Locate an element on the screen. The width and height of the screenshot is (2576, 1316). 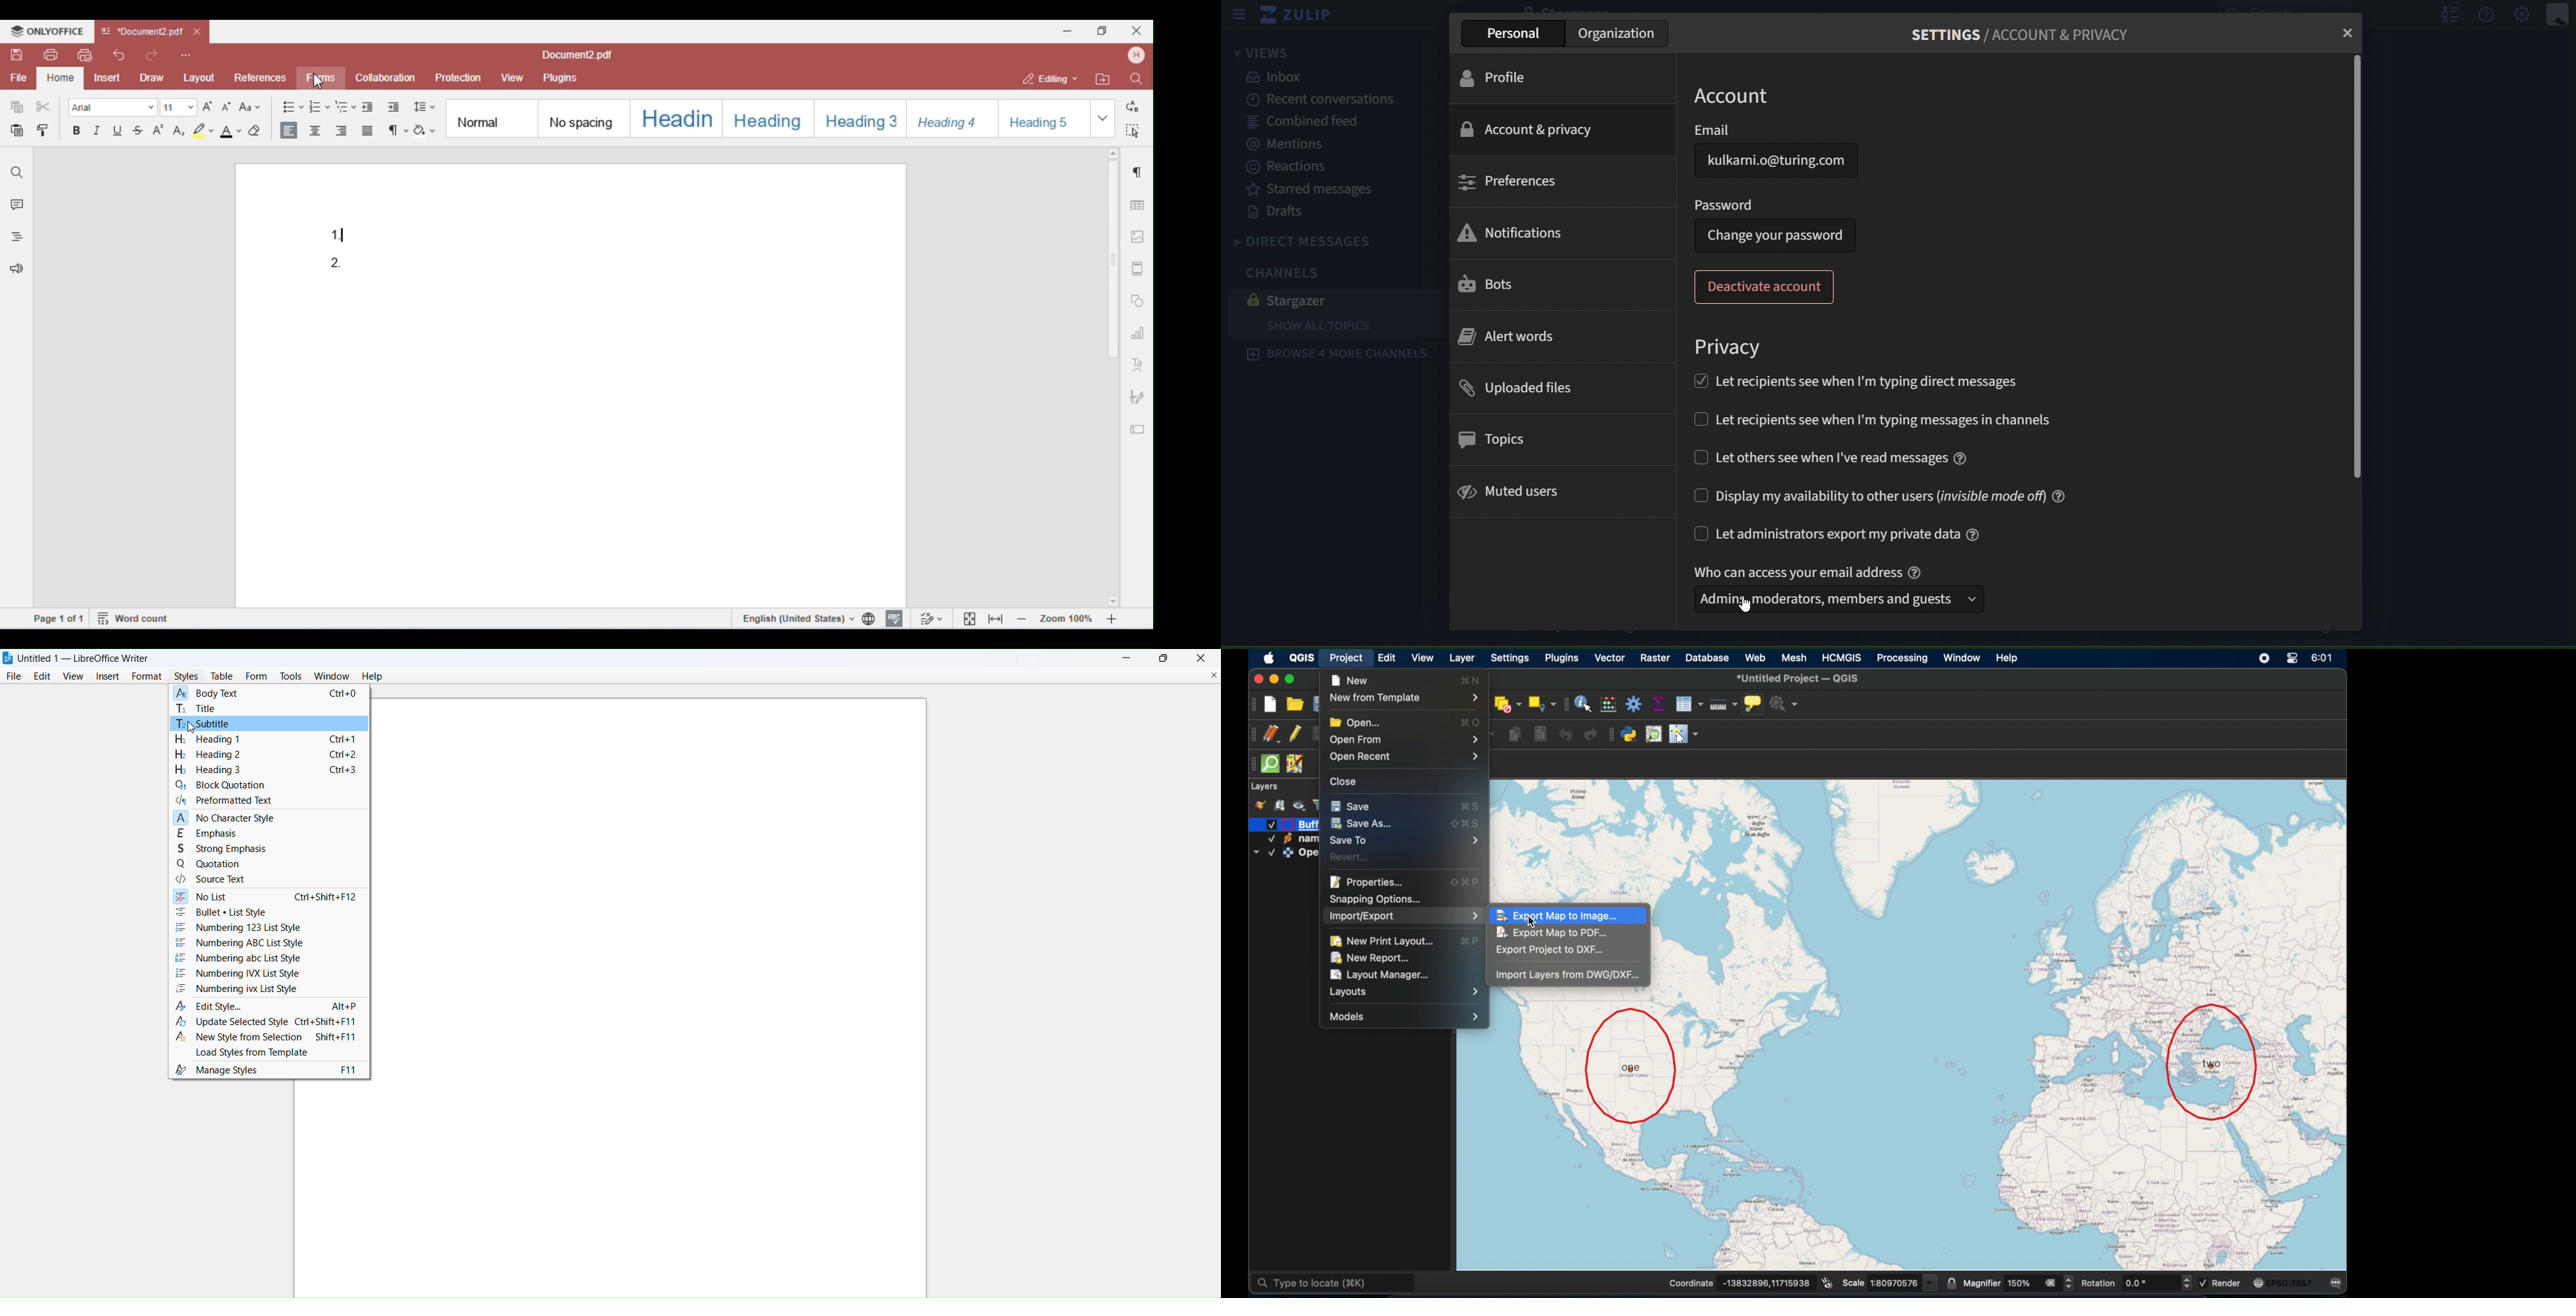
personal is located at coordinates (1518, 33).